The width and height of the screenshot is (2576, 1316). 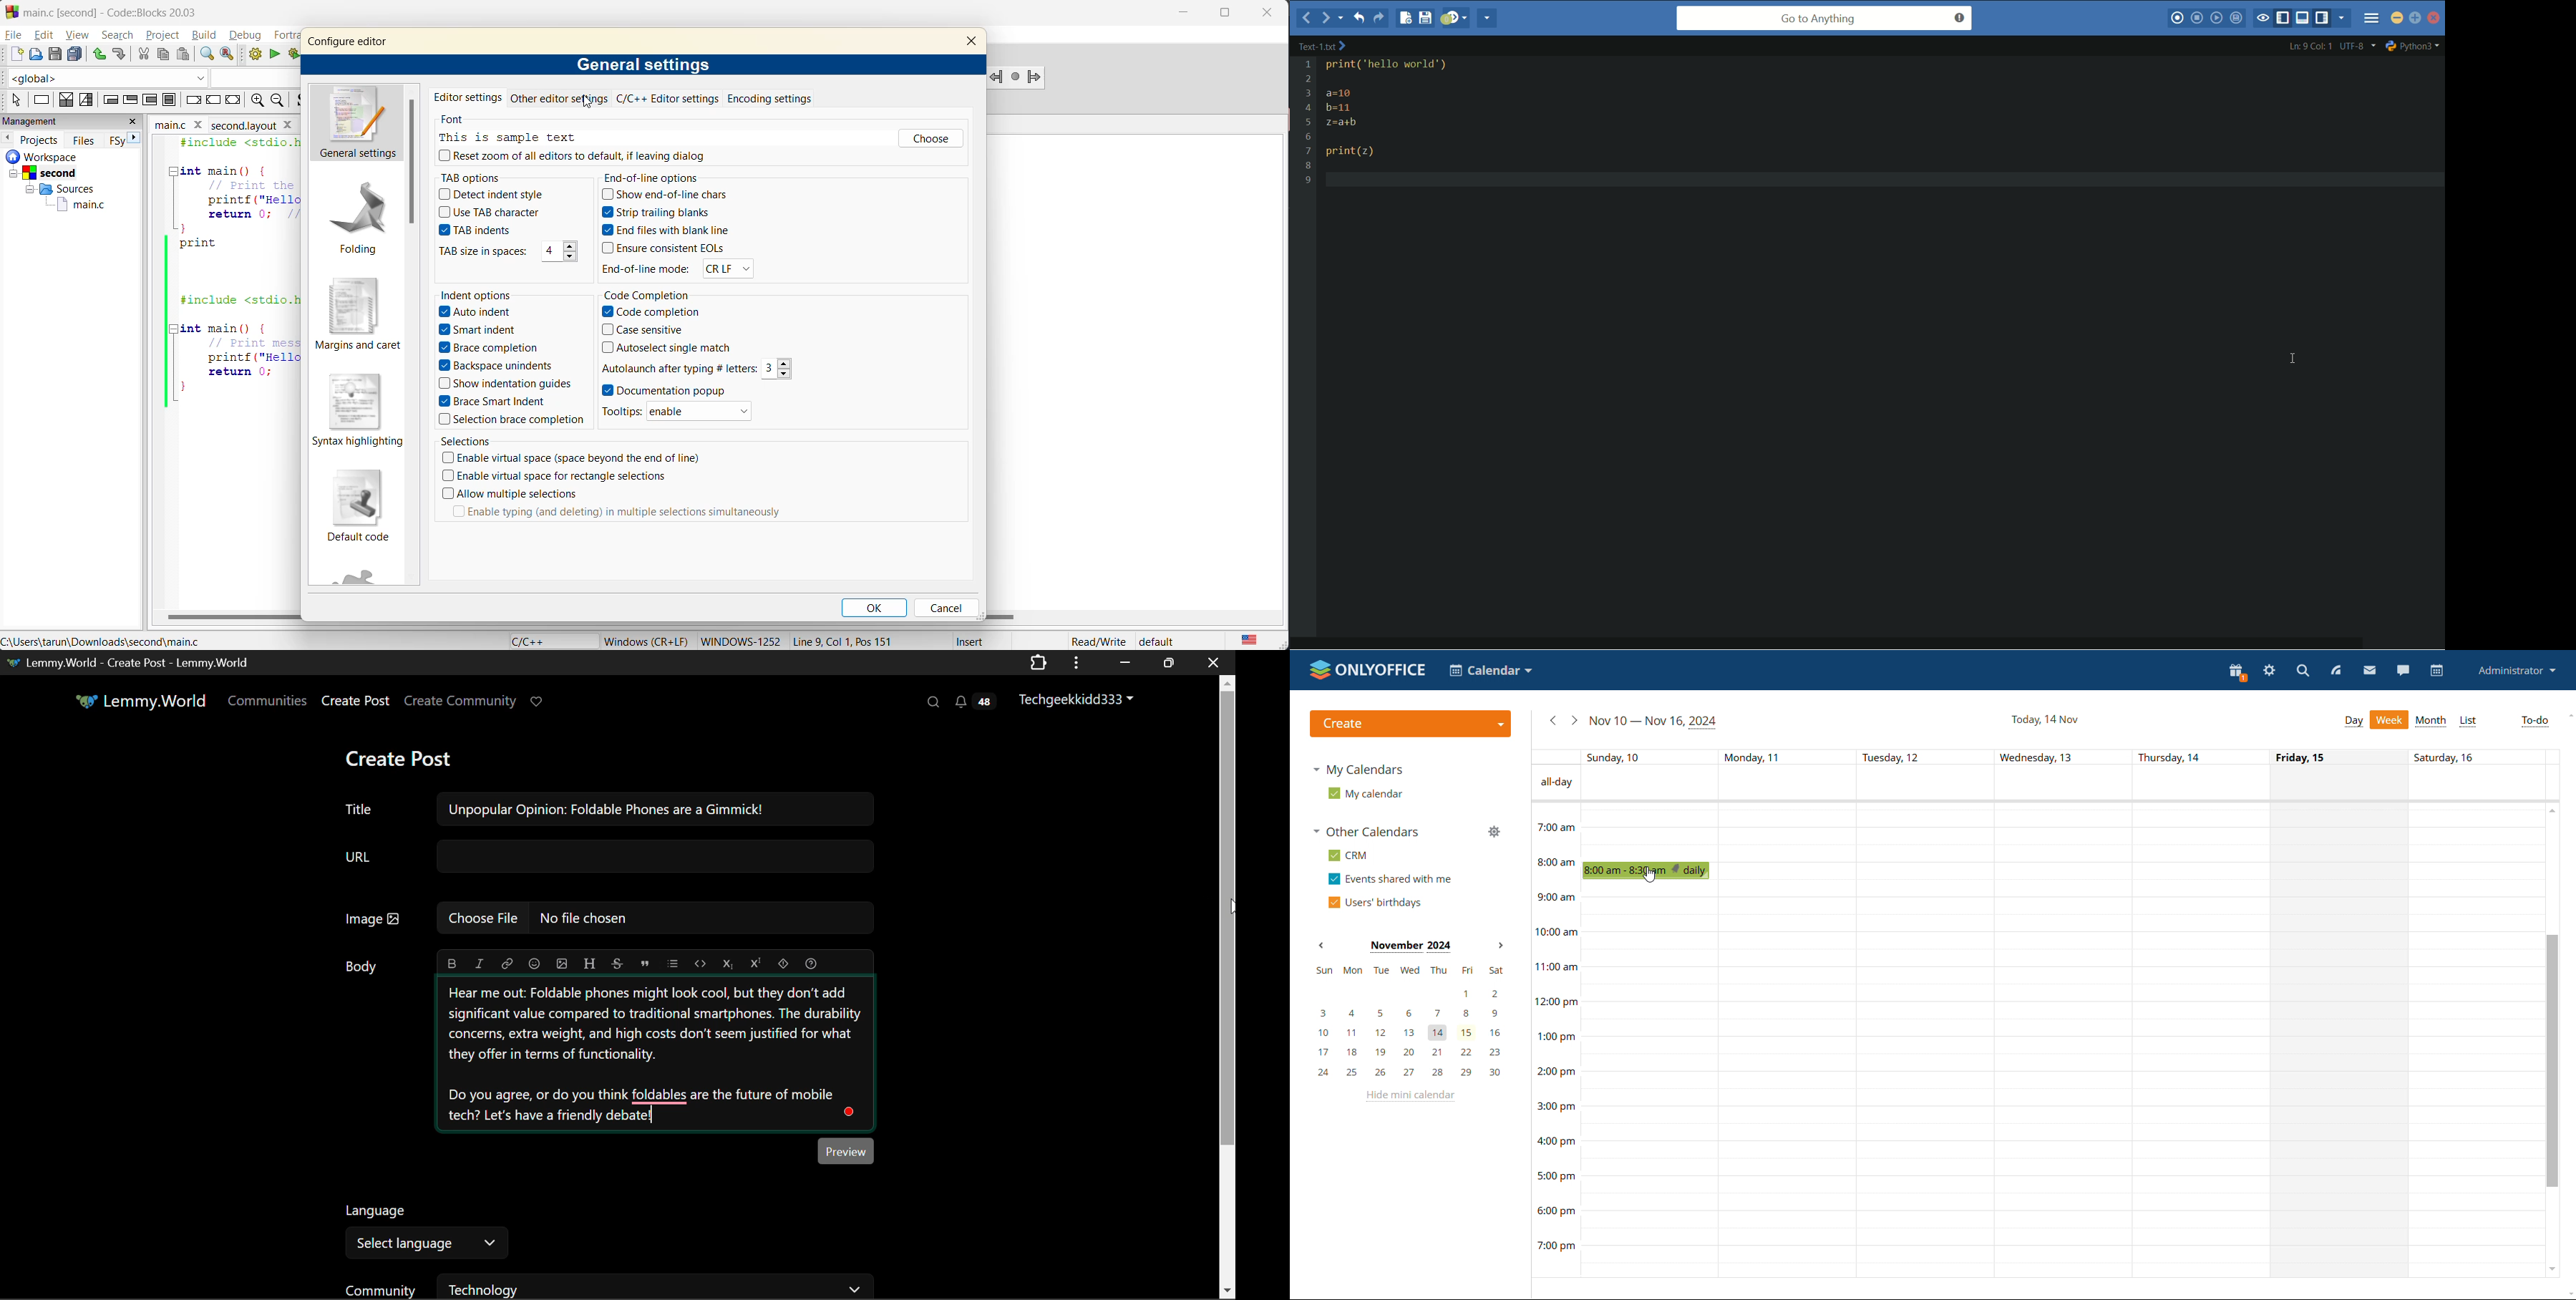 What do you see at coordinates (561, 962) in the screenshot?
I see `upload image` at bounding box center [561, 962].